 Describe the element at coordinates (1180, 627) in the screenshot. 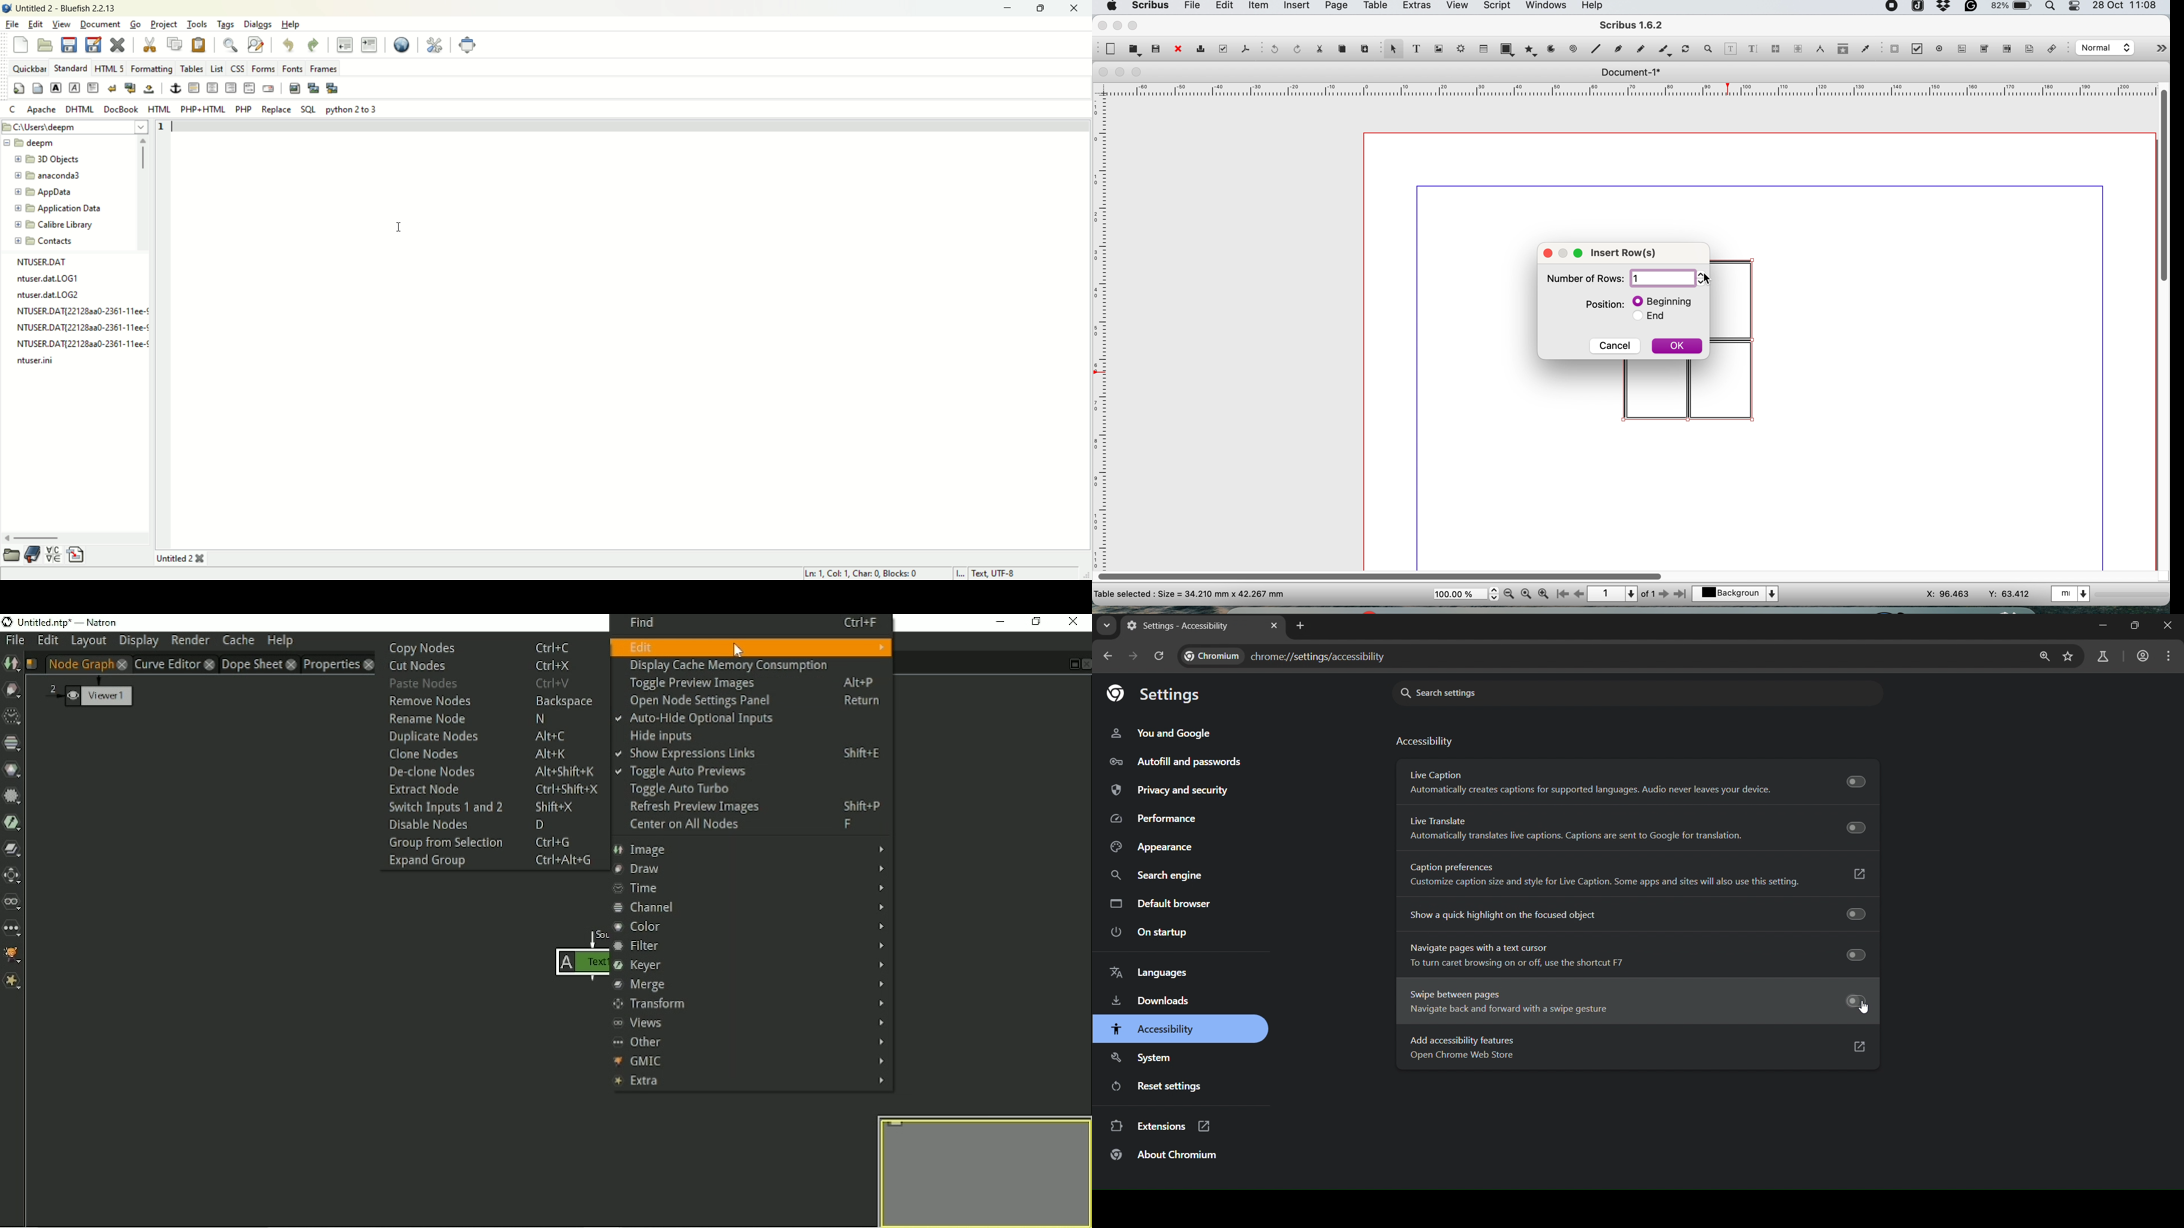

I see `settings - accessibility` at that location.